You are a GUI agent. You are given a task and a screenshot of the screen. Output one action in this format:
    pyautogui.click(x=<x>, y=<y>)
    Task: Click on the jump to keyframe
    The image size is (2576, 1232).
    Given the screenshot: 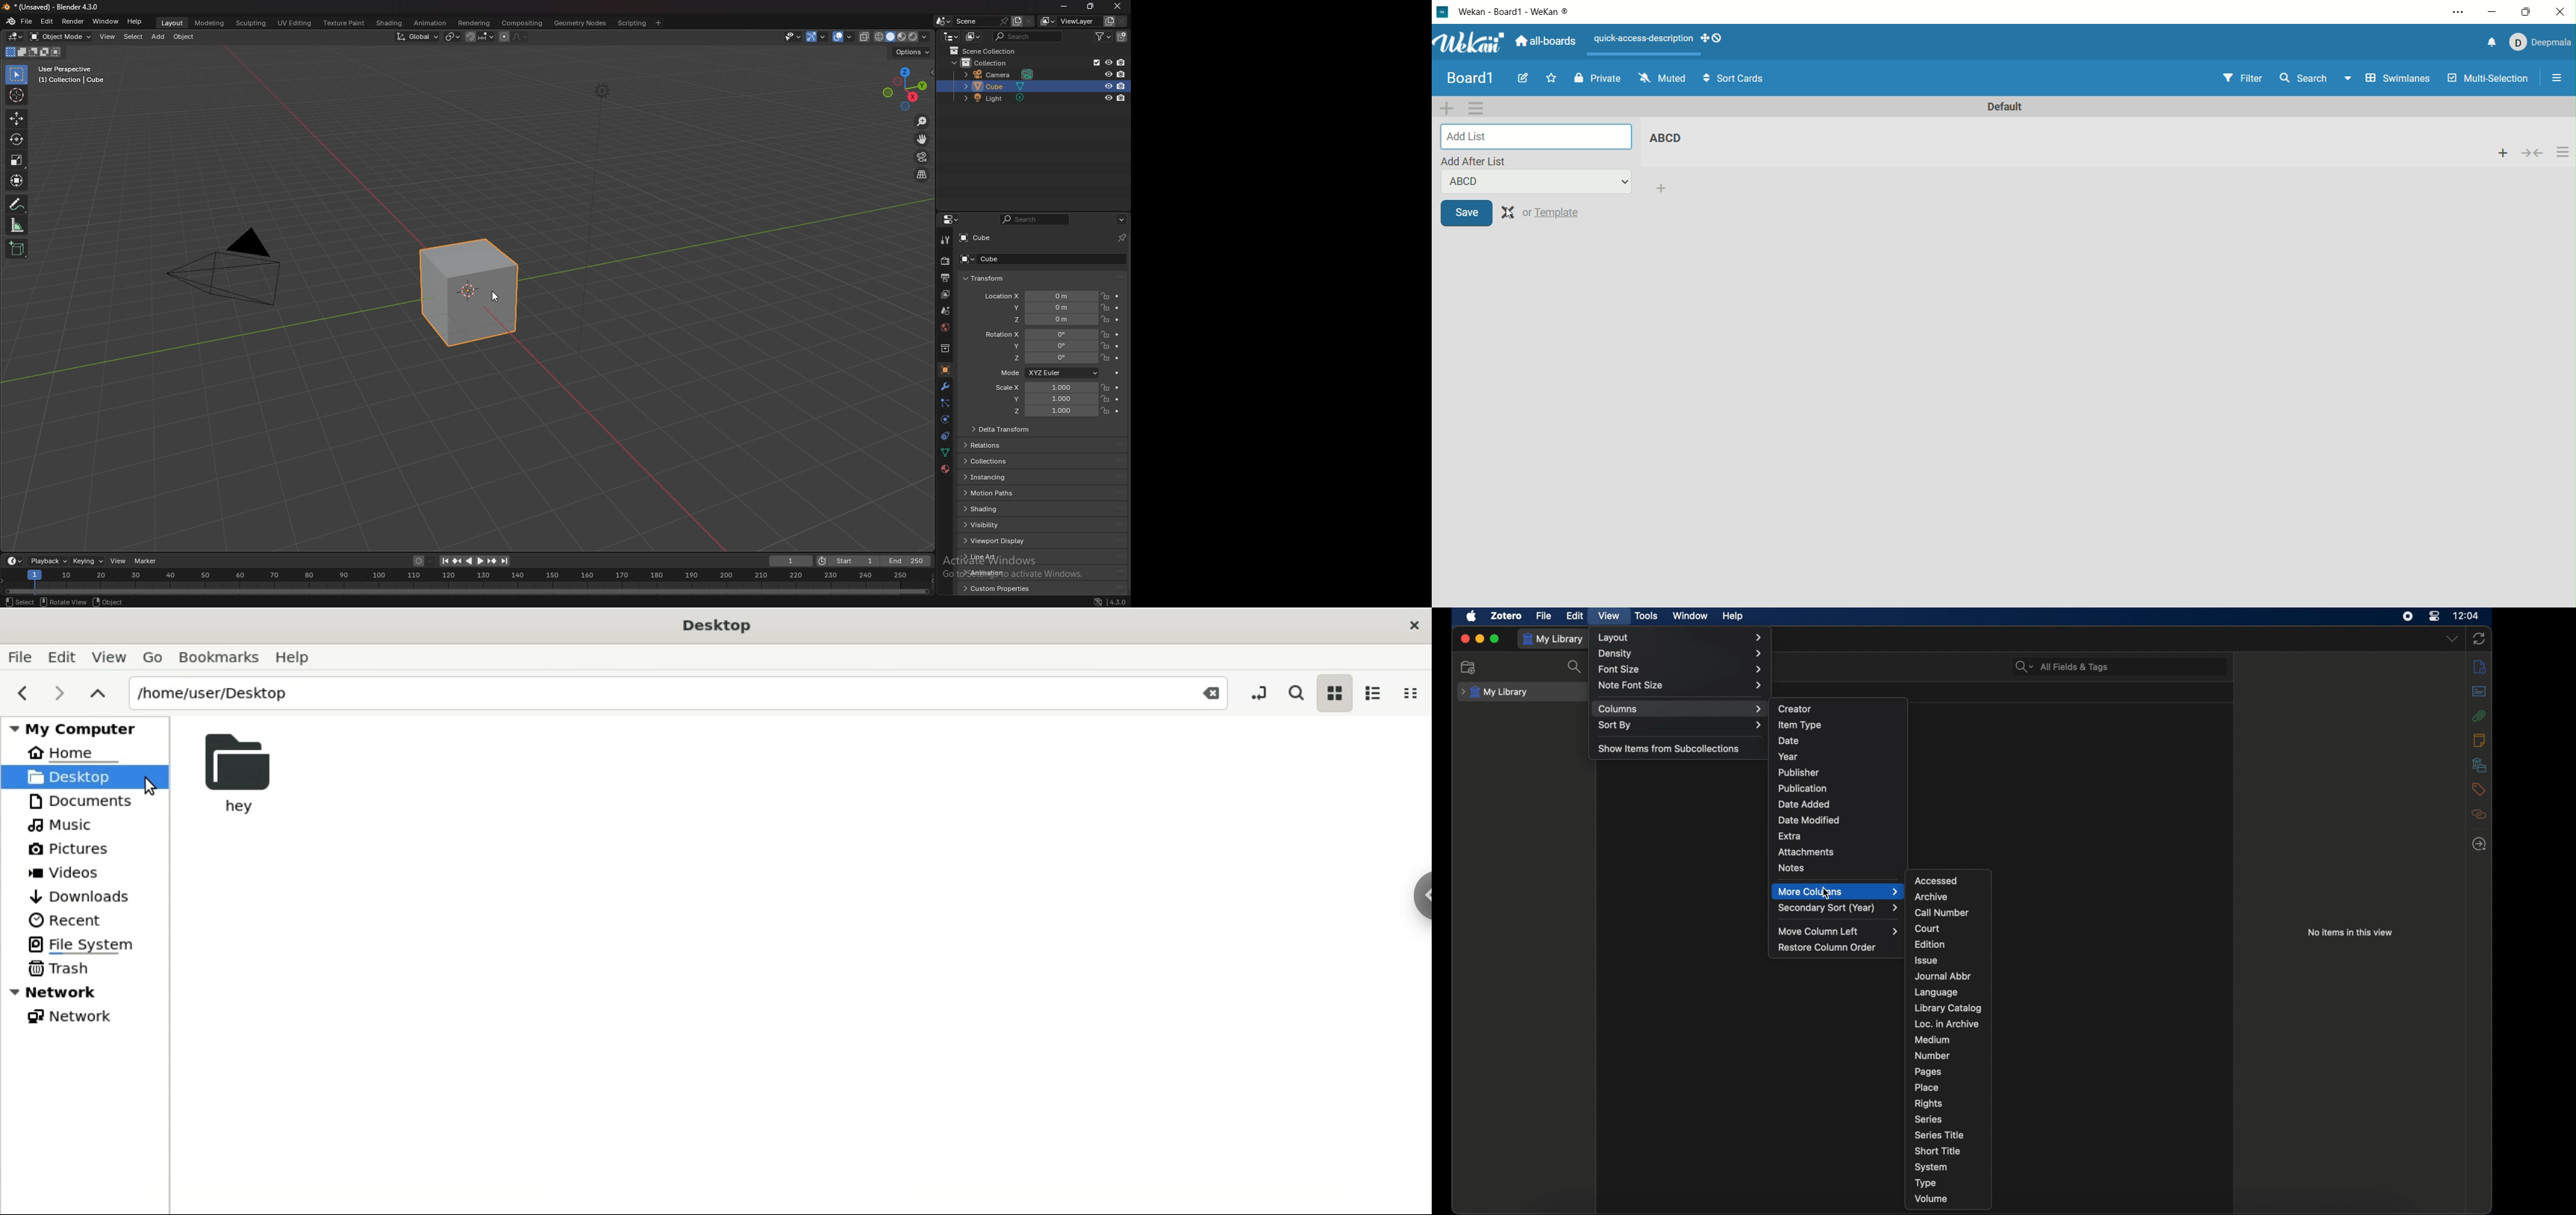 What is the action you would take?
    pyautogui.click(x=457, y=562)
    